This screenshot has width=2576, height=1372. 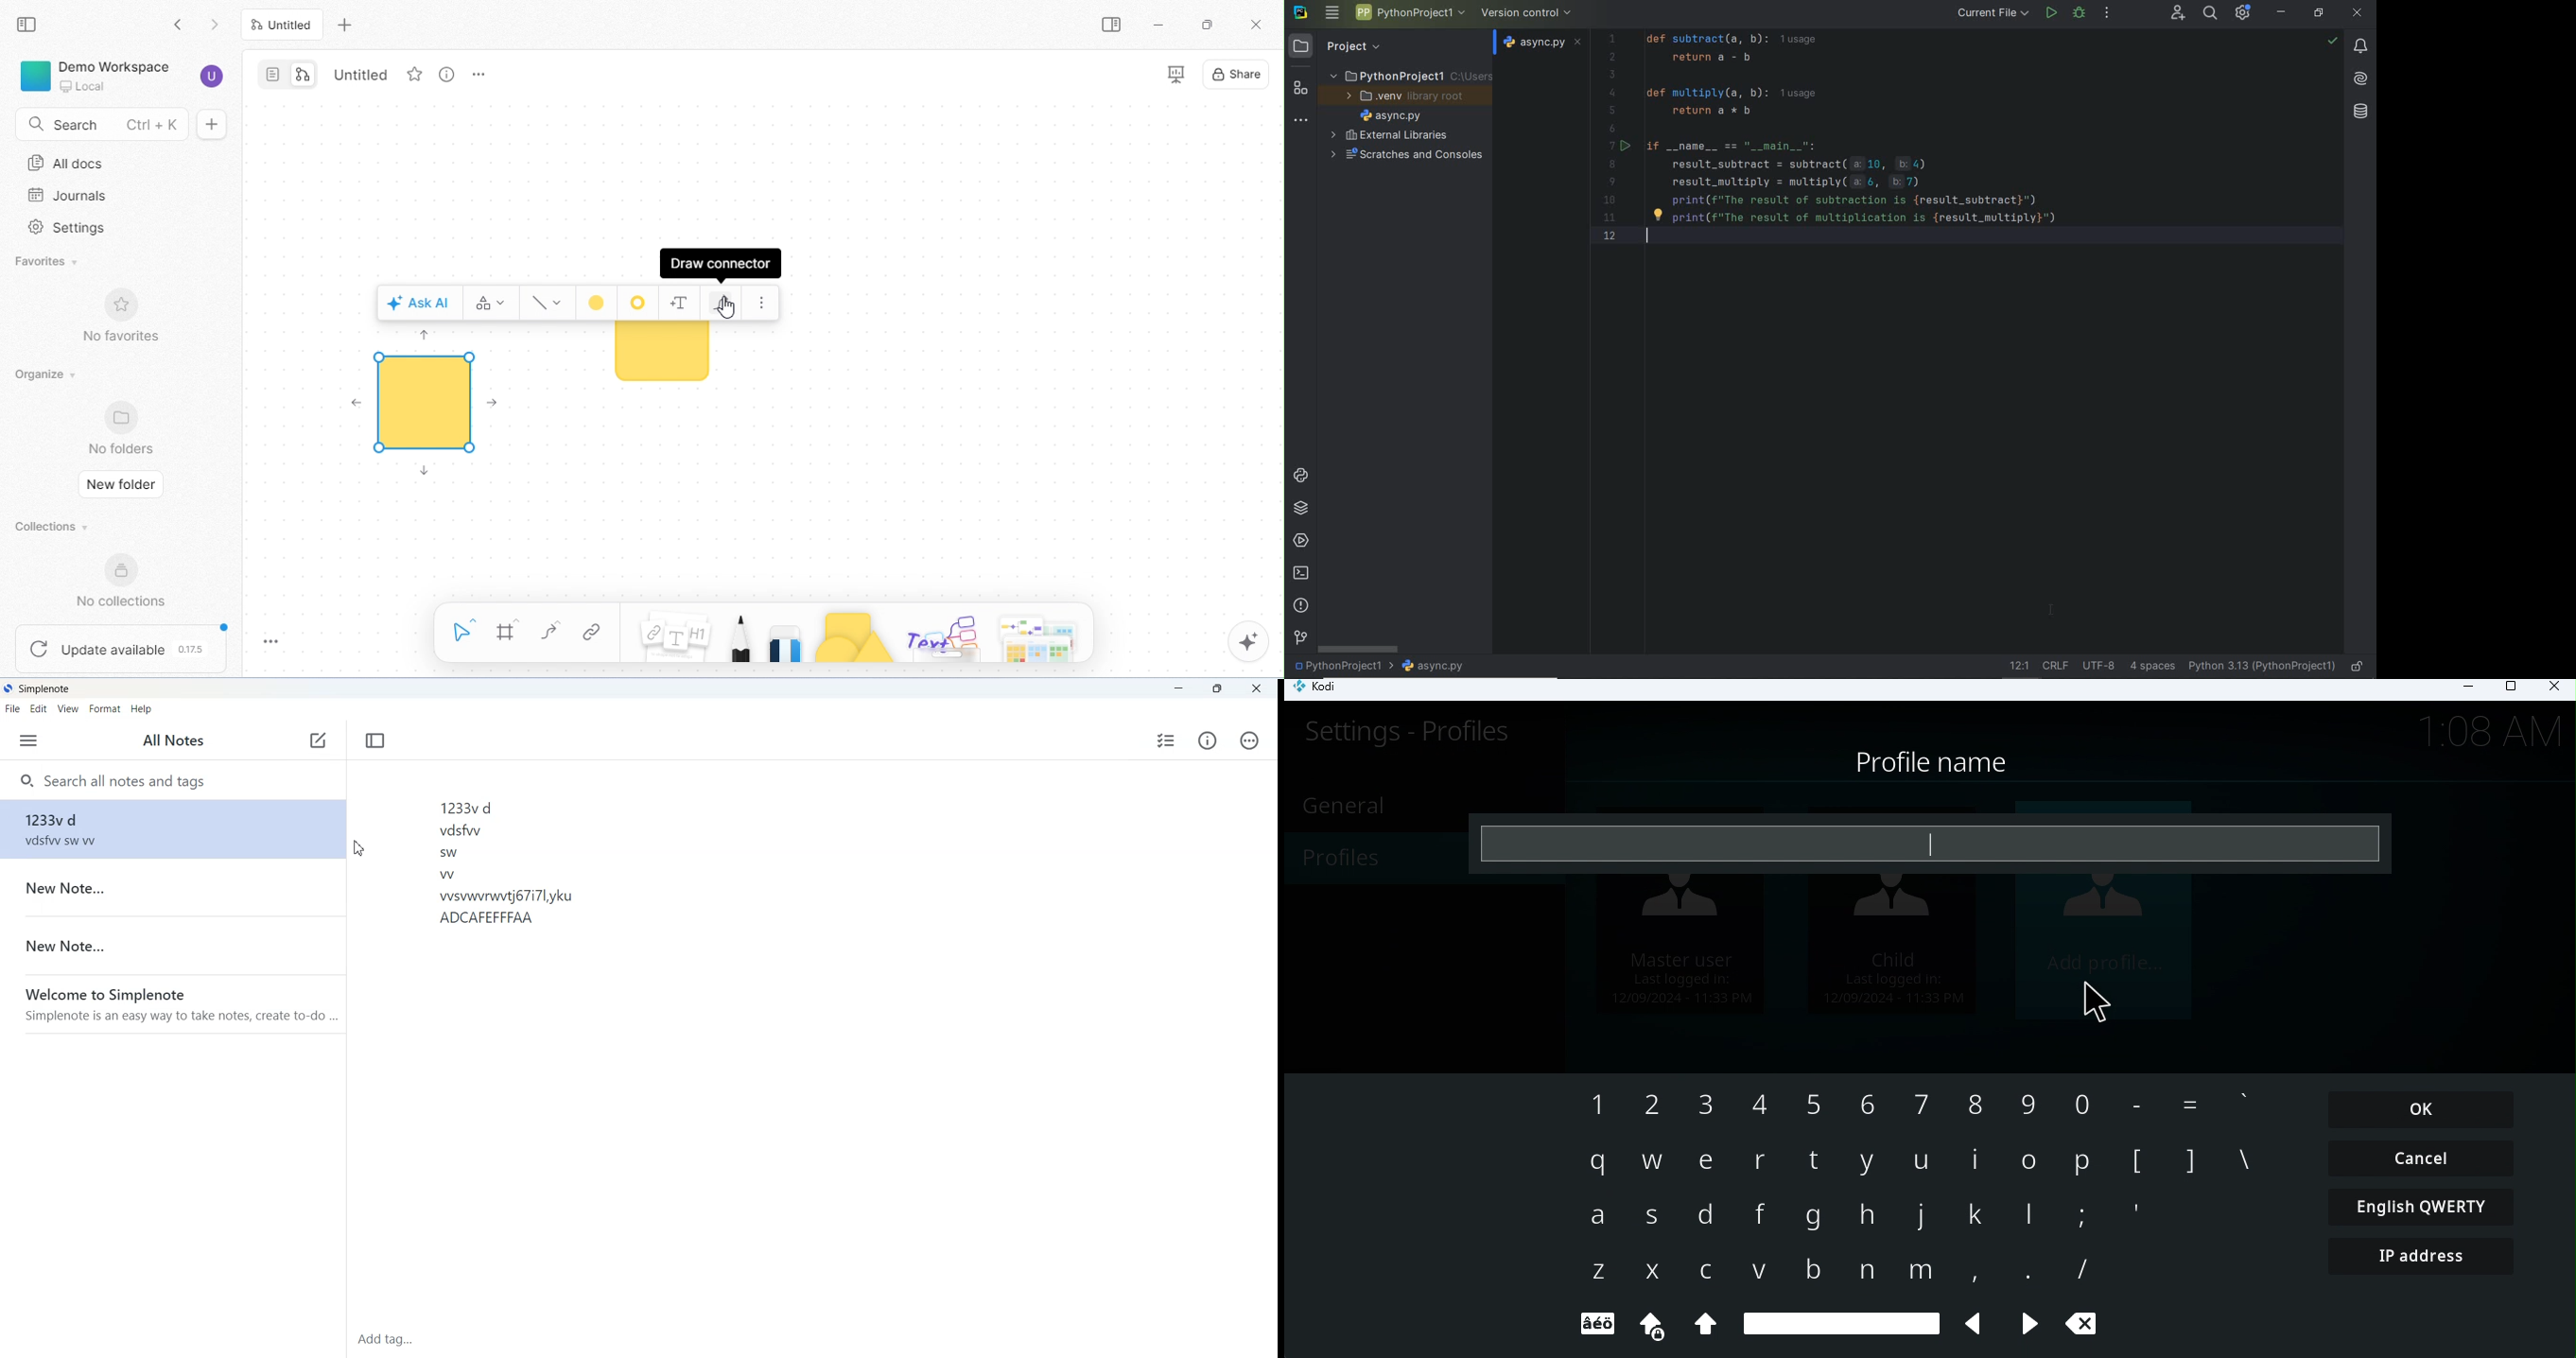 What do you see at coordinates (1408, 14) in the screenshot?
I see `Project name` at bounding box center [1408, 14].